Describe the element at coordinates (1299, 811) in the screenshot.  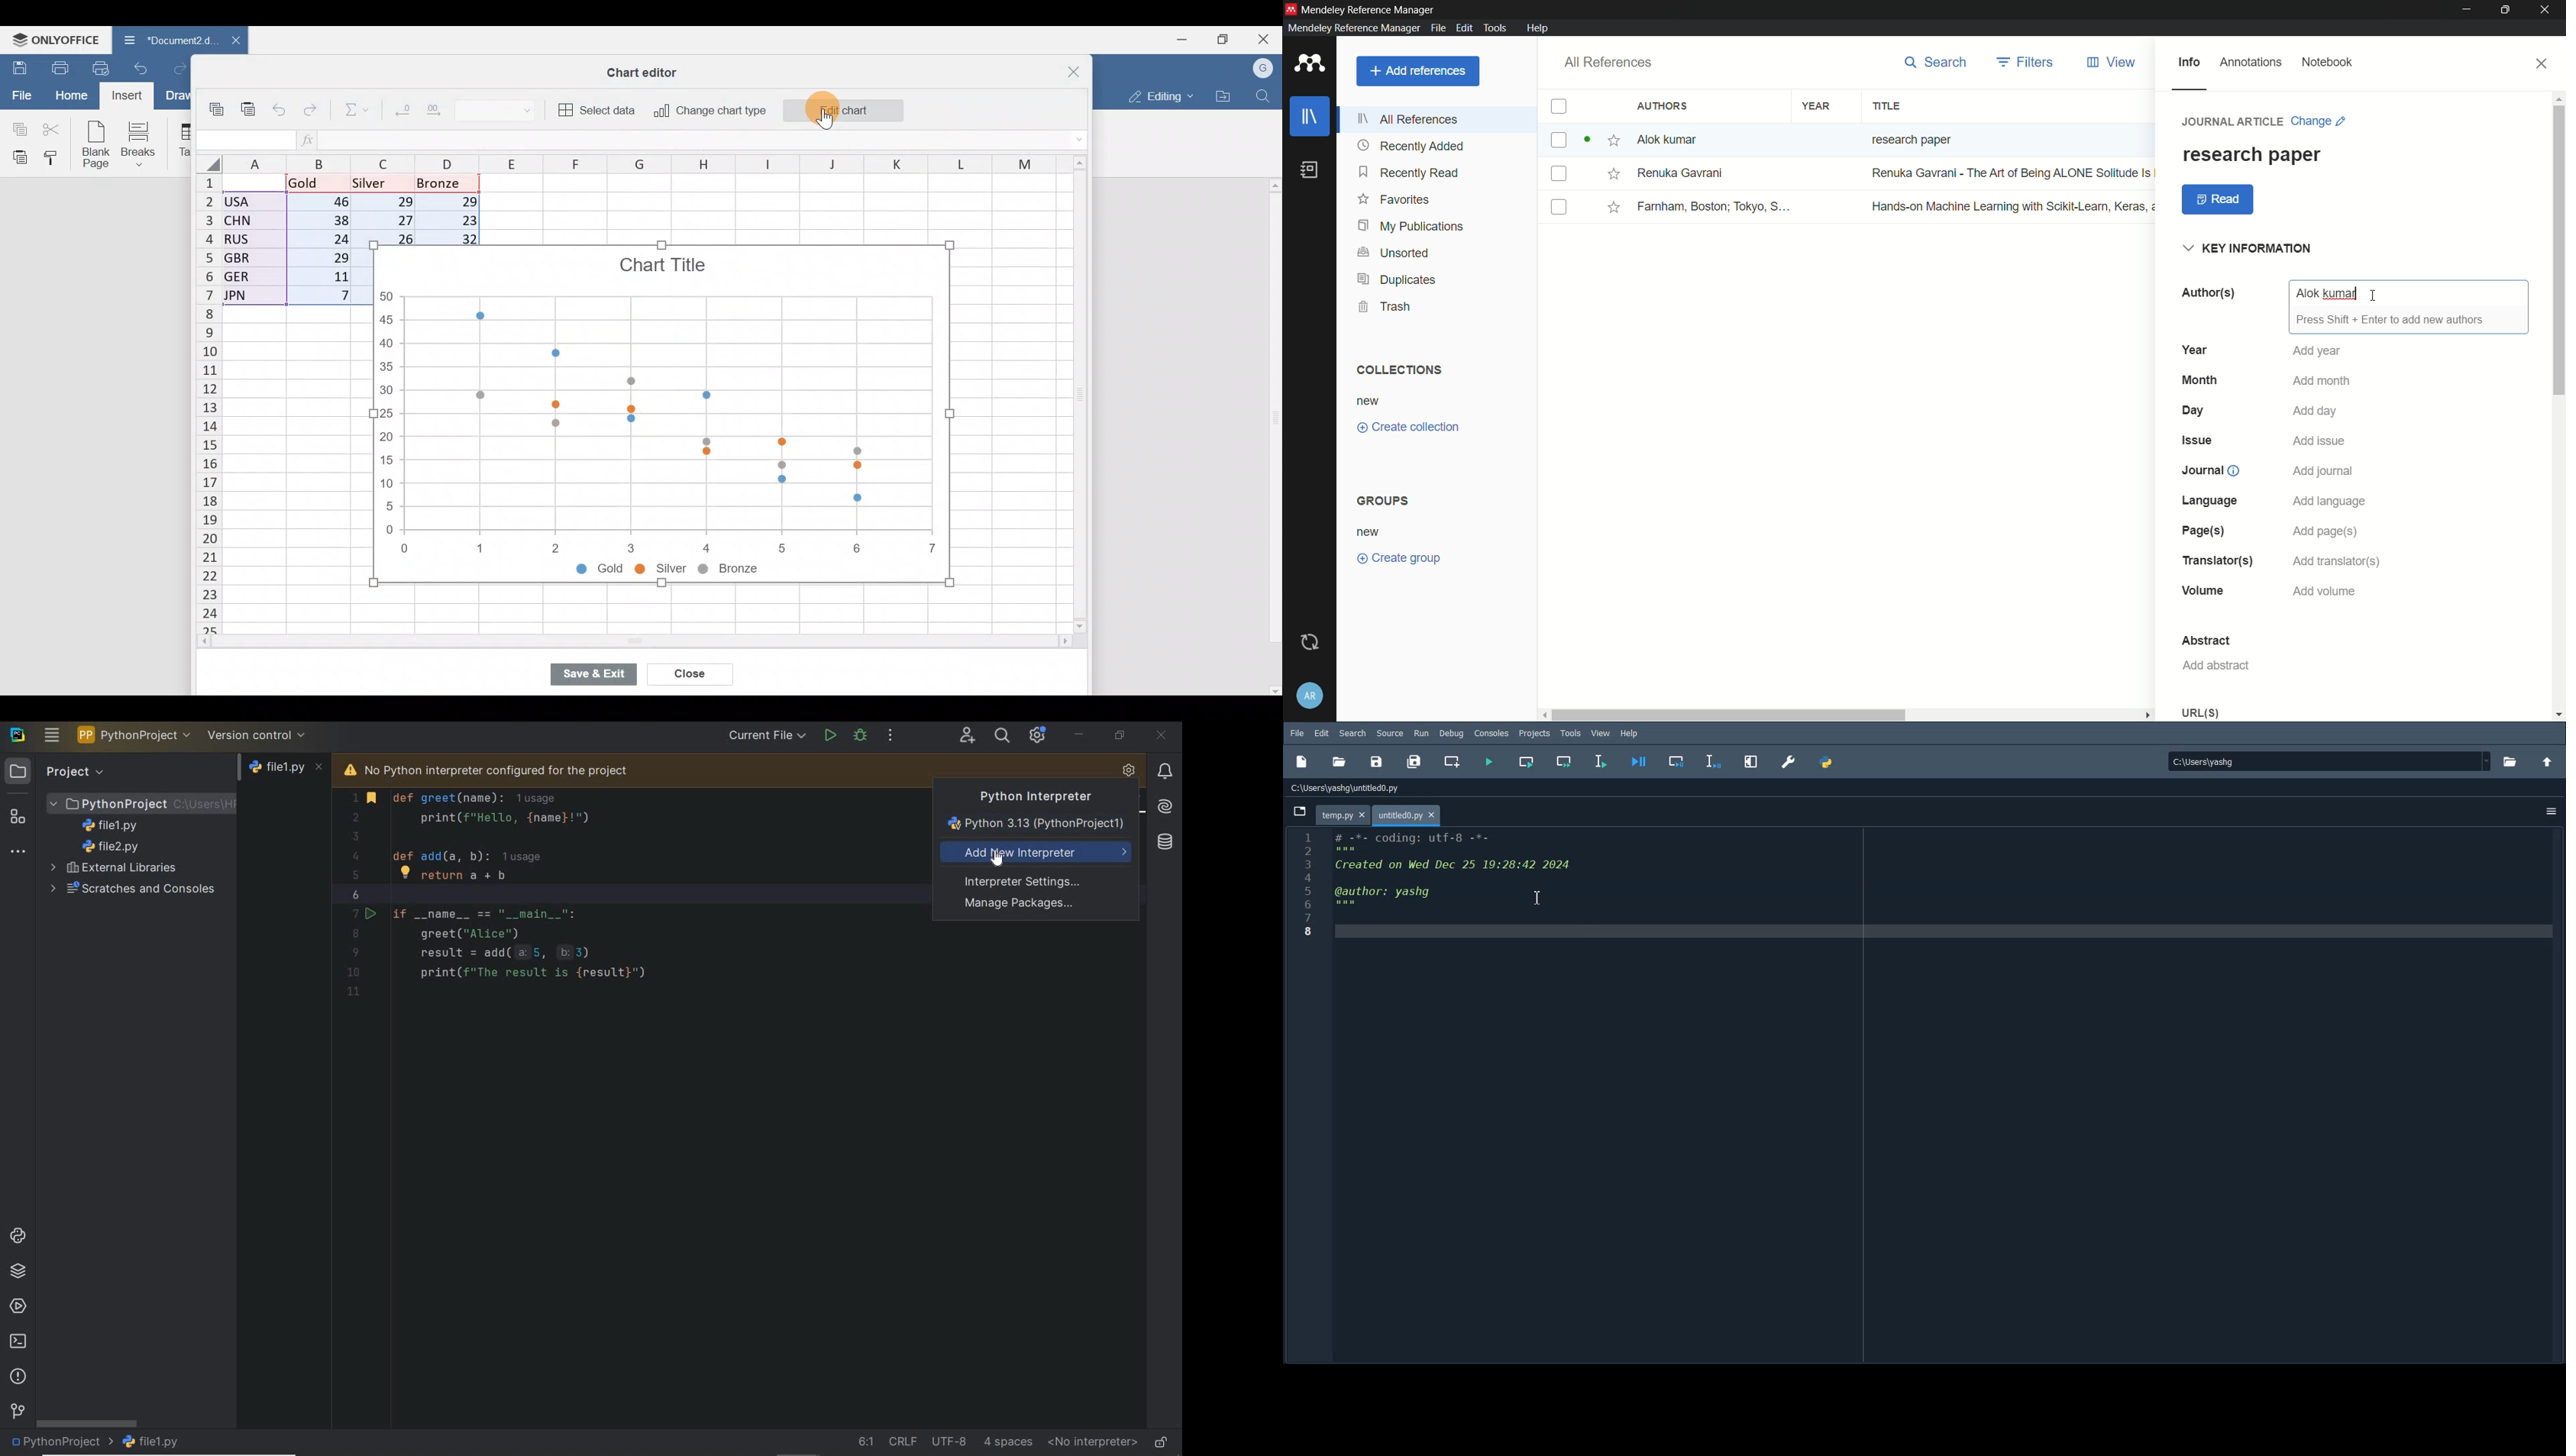
I see `Browse Tab` at that location.